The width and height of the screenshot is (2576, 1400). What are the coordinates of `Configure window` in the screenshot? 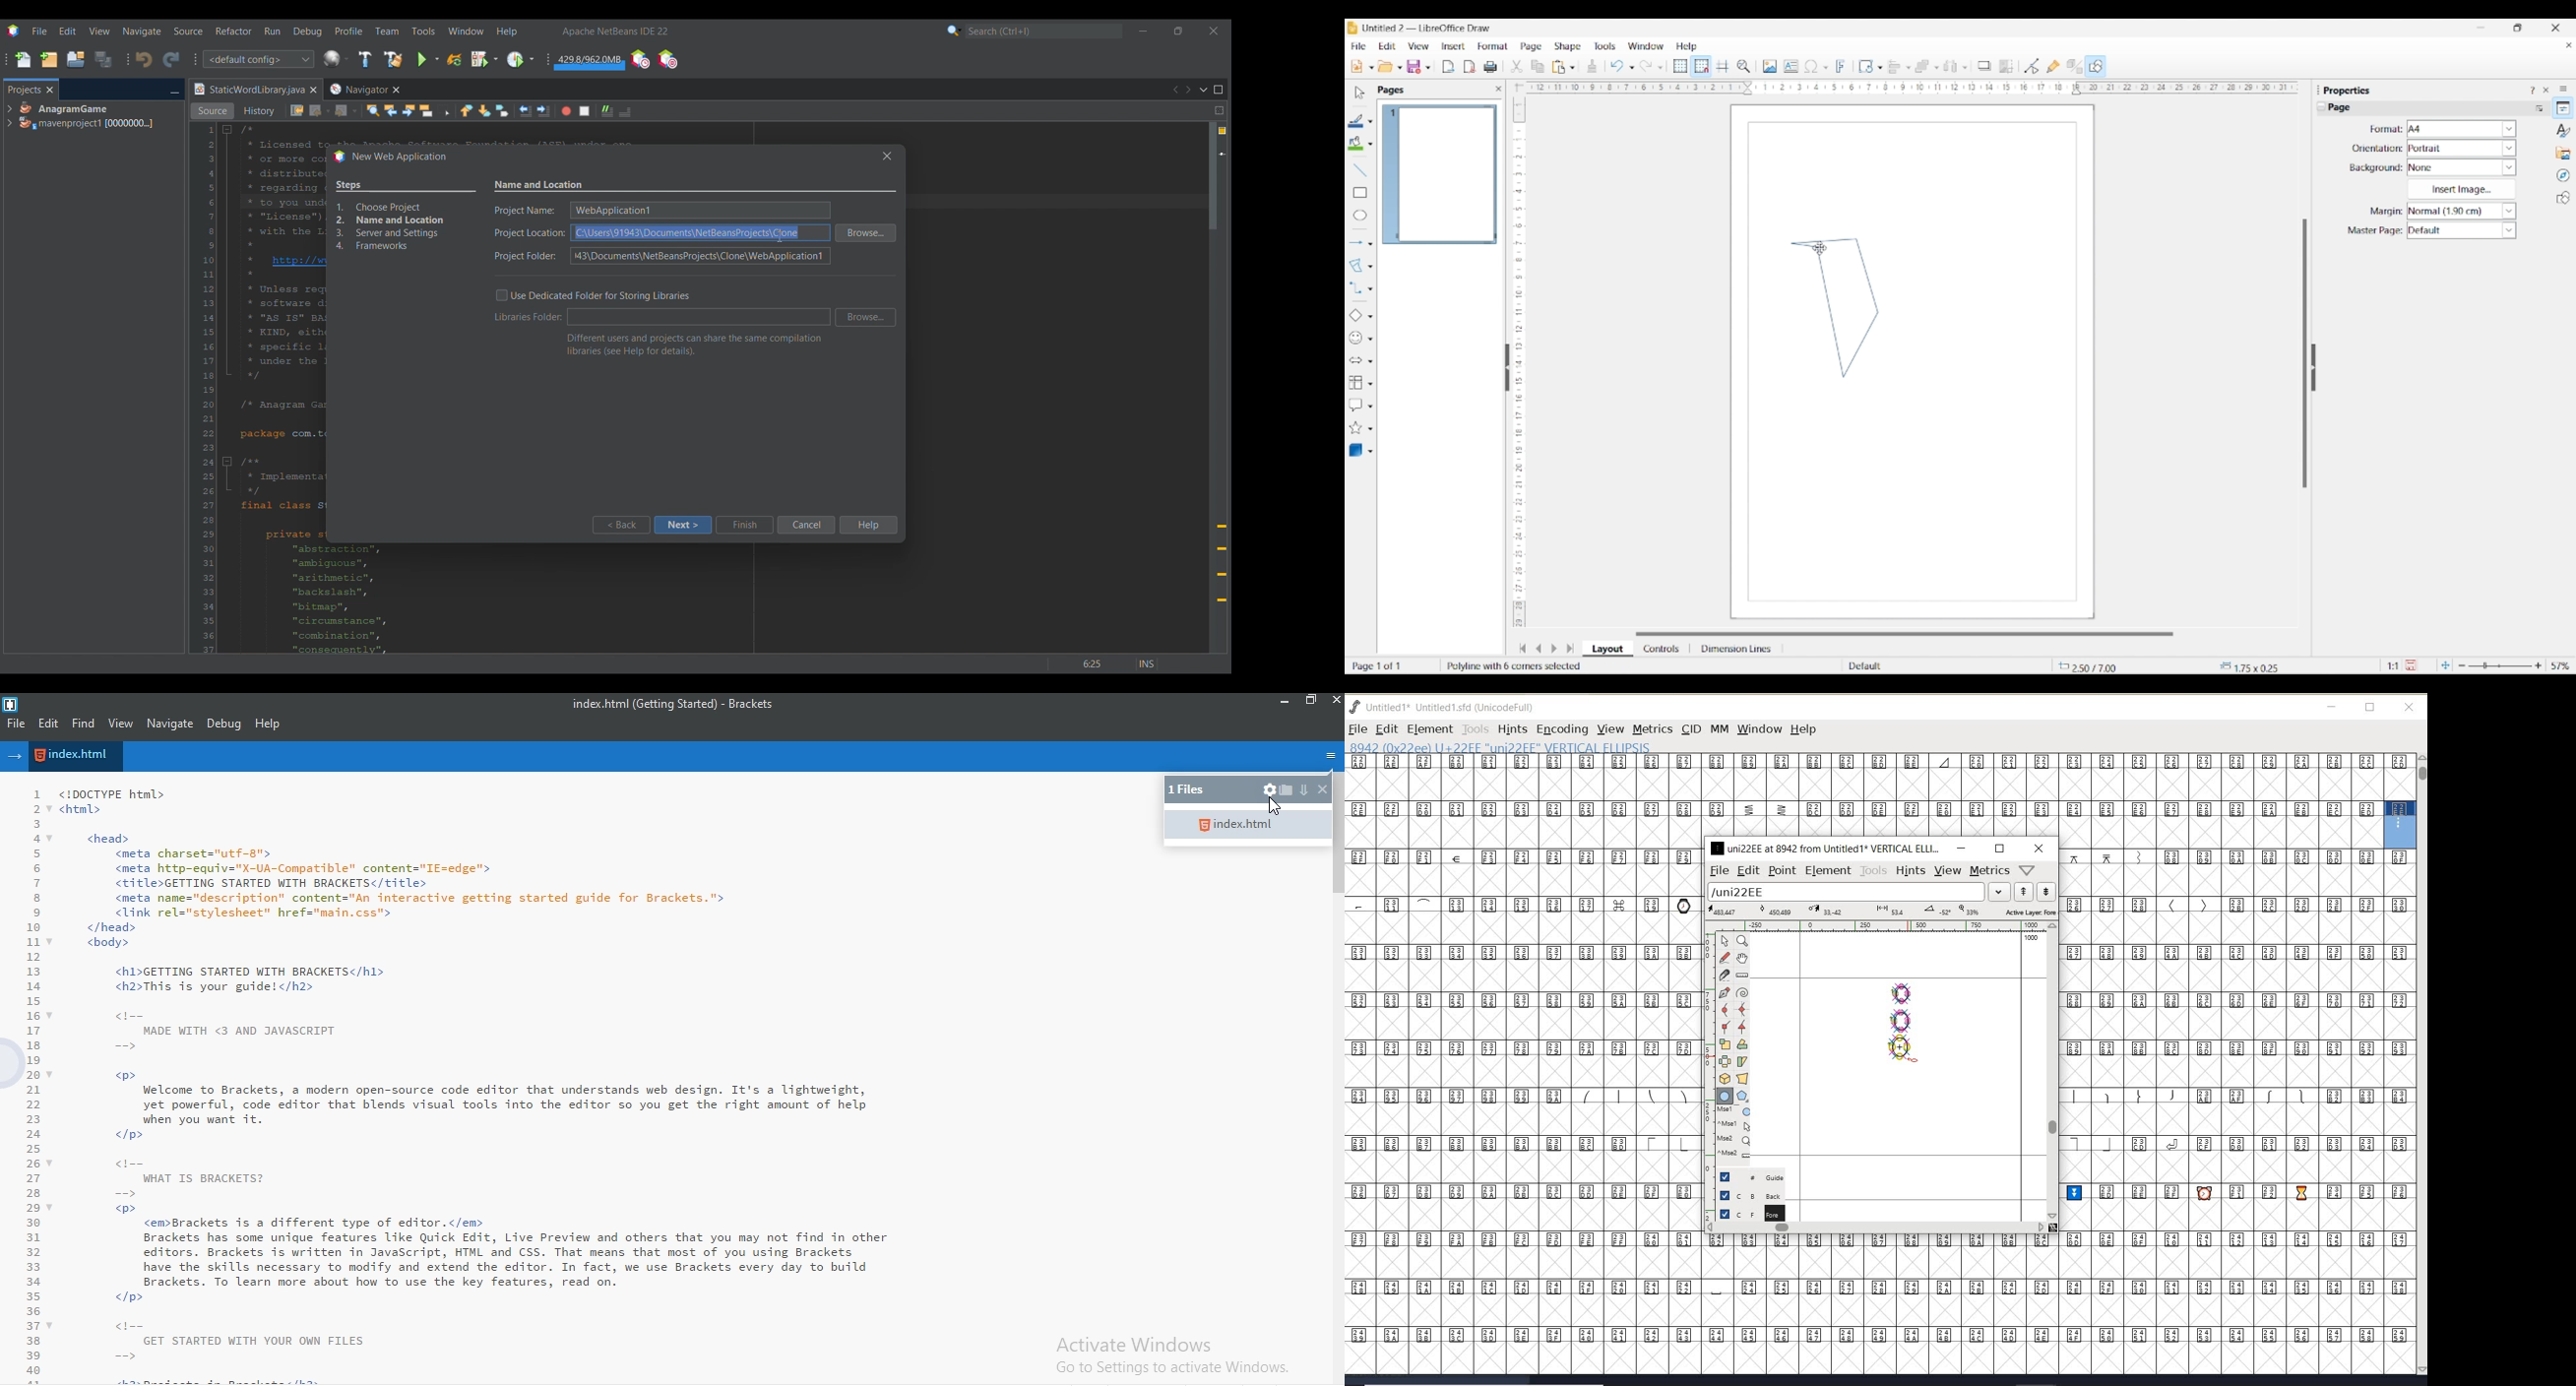 It's located at (336, 58).